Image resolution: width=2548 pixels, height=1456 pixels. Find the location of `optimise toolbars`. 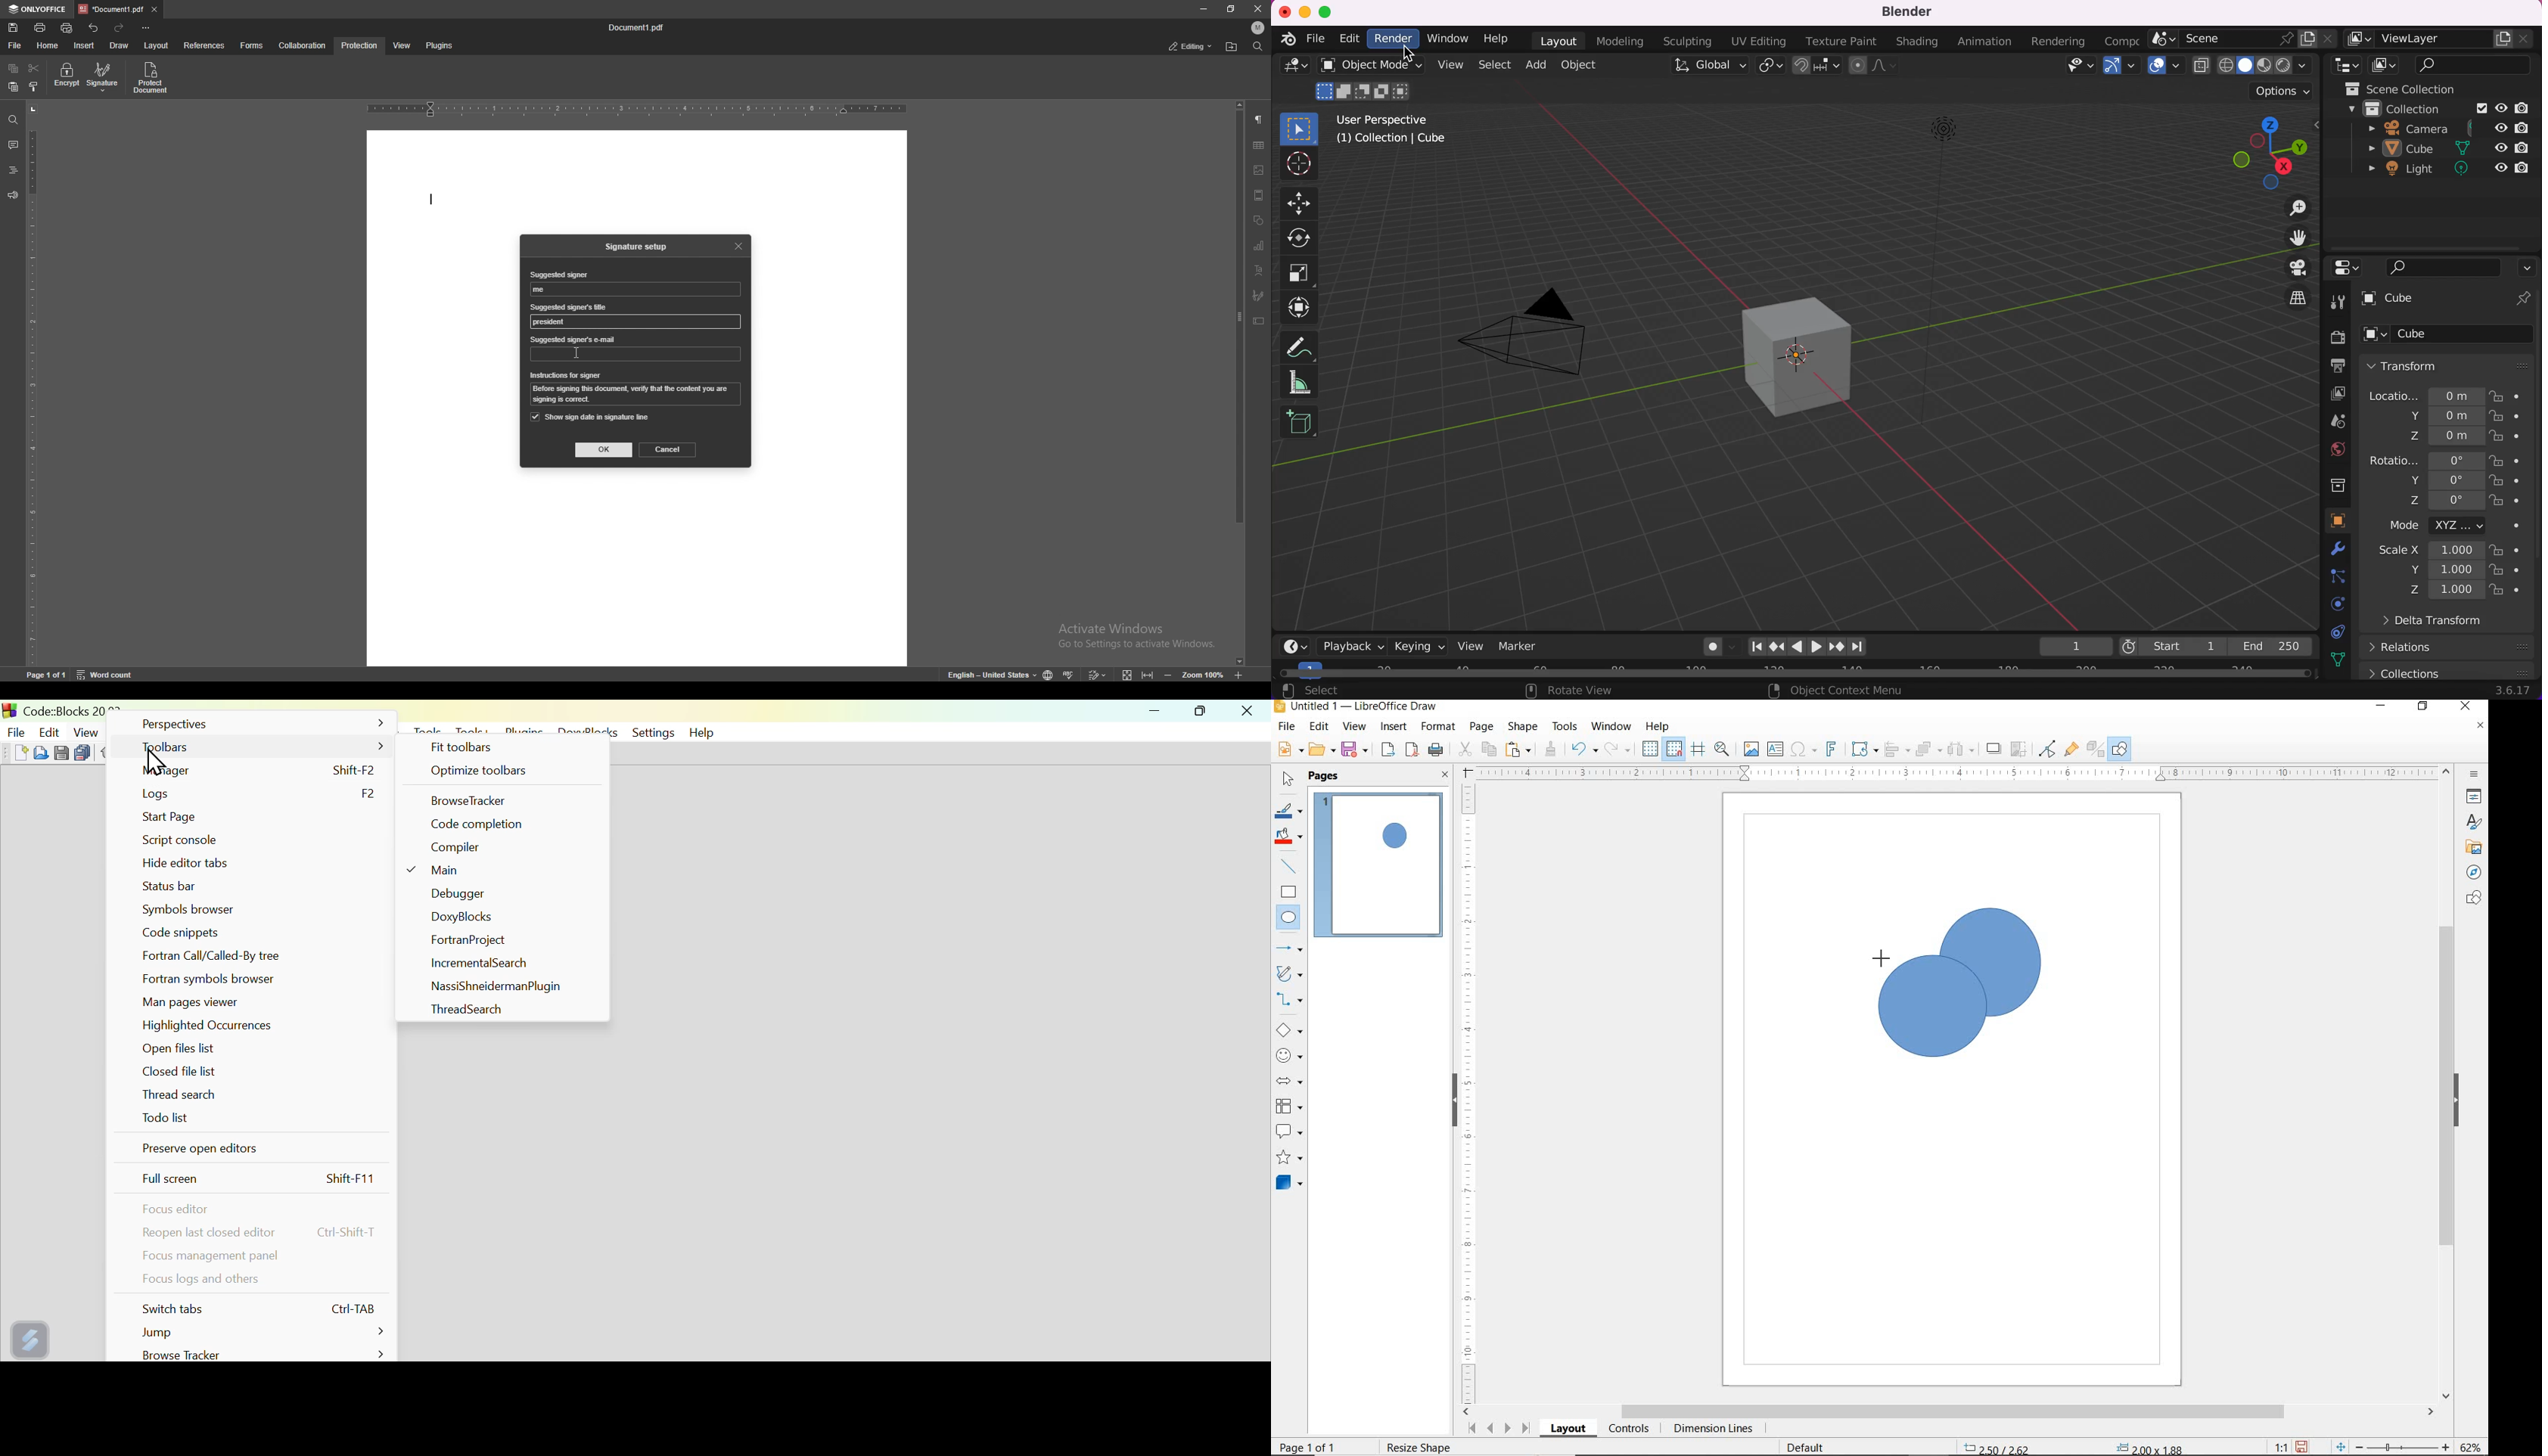

optimise toolbars is located at coordinates (503, 772).